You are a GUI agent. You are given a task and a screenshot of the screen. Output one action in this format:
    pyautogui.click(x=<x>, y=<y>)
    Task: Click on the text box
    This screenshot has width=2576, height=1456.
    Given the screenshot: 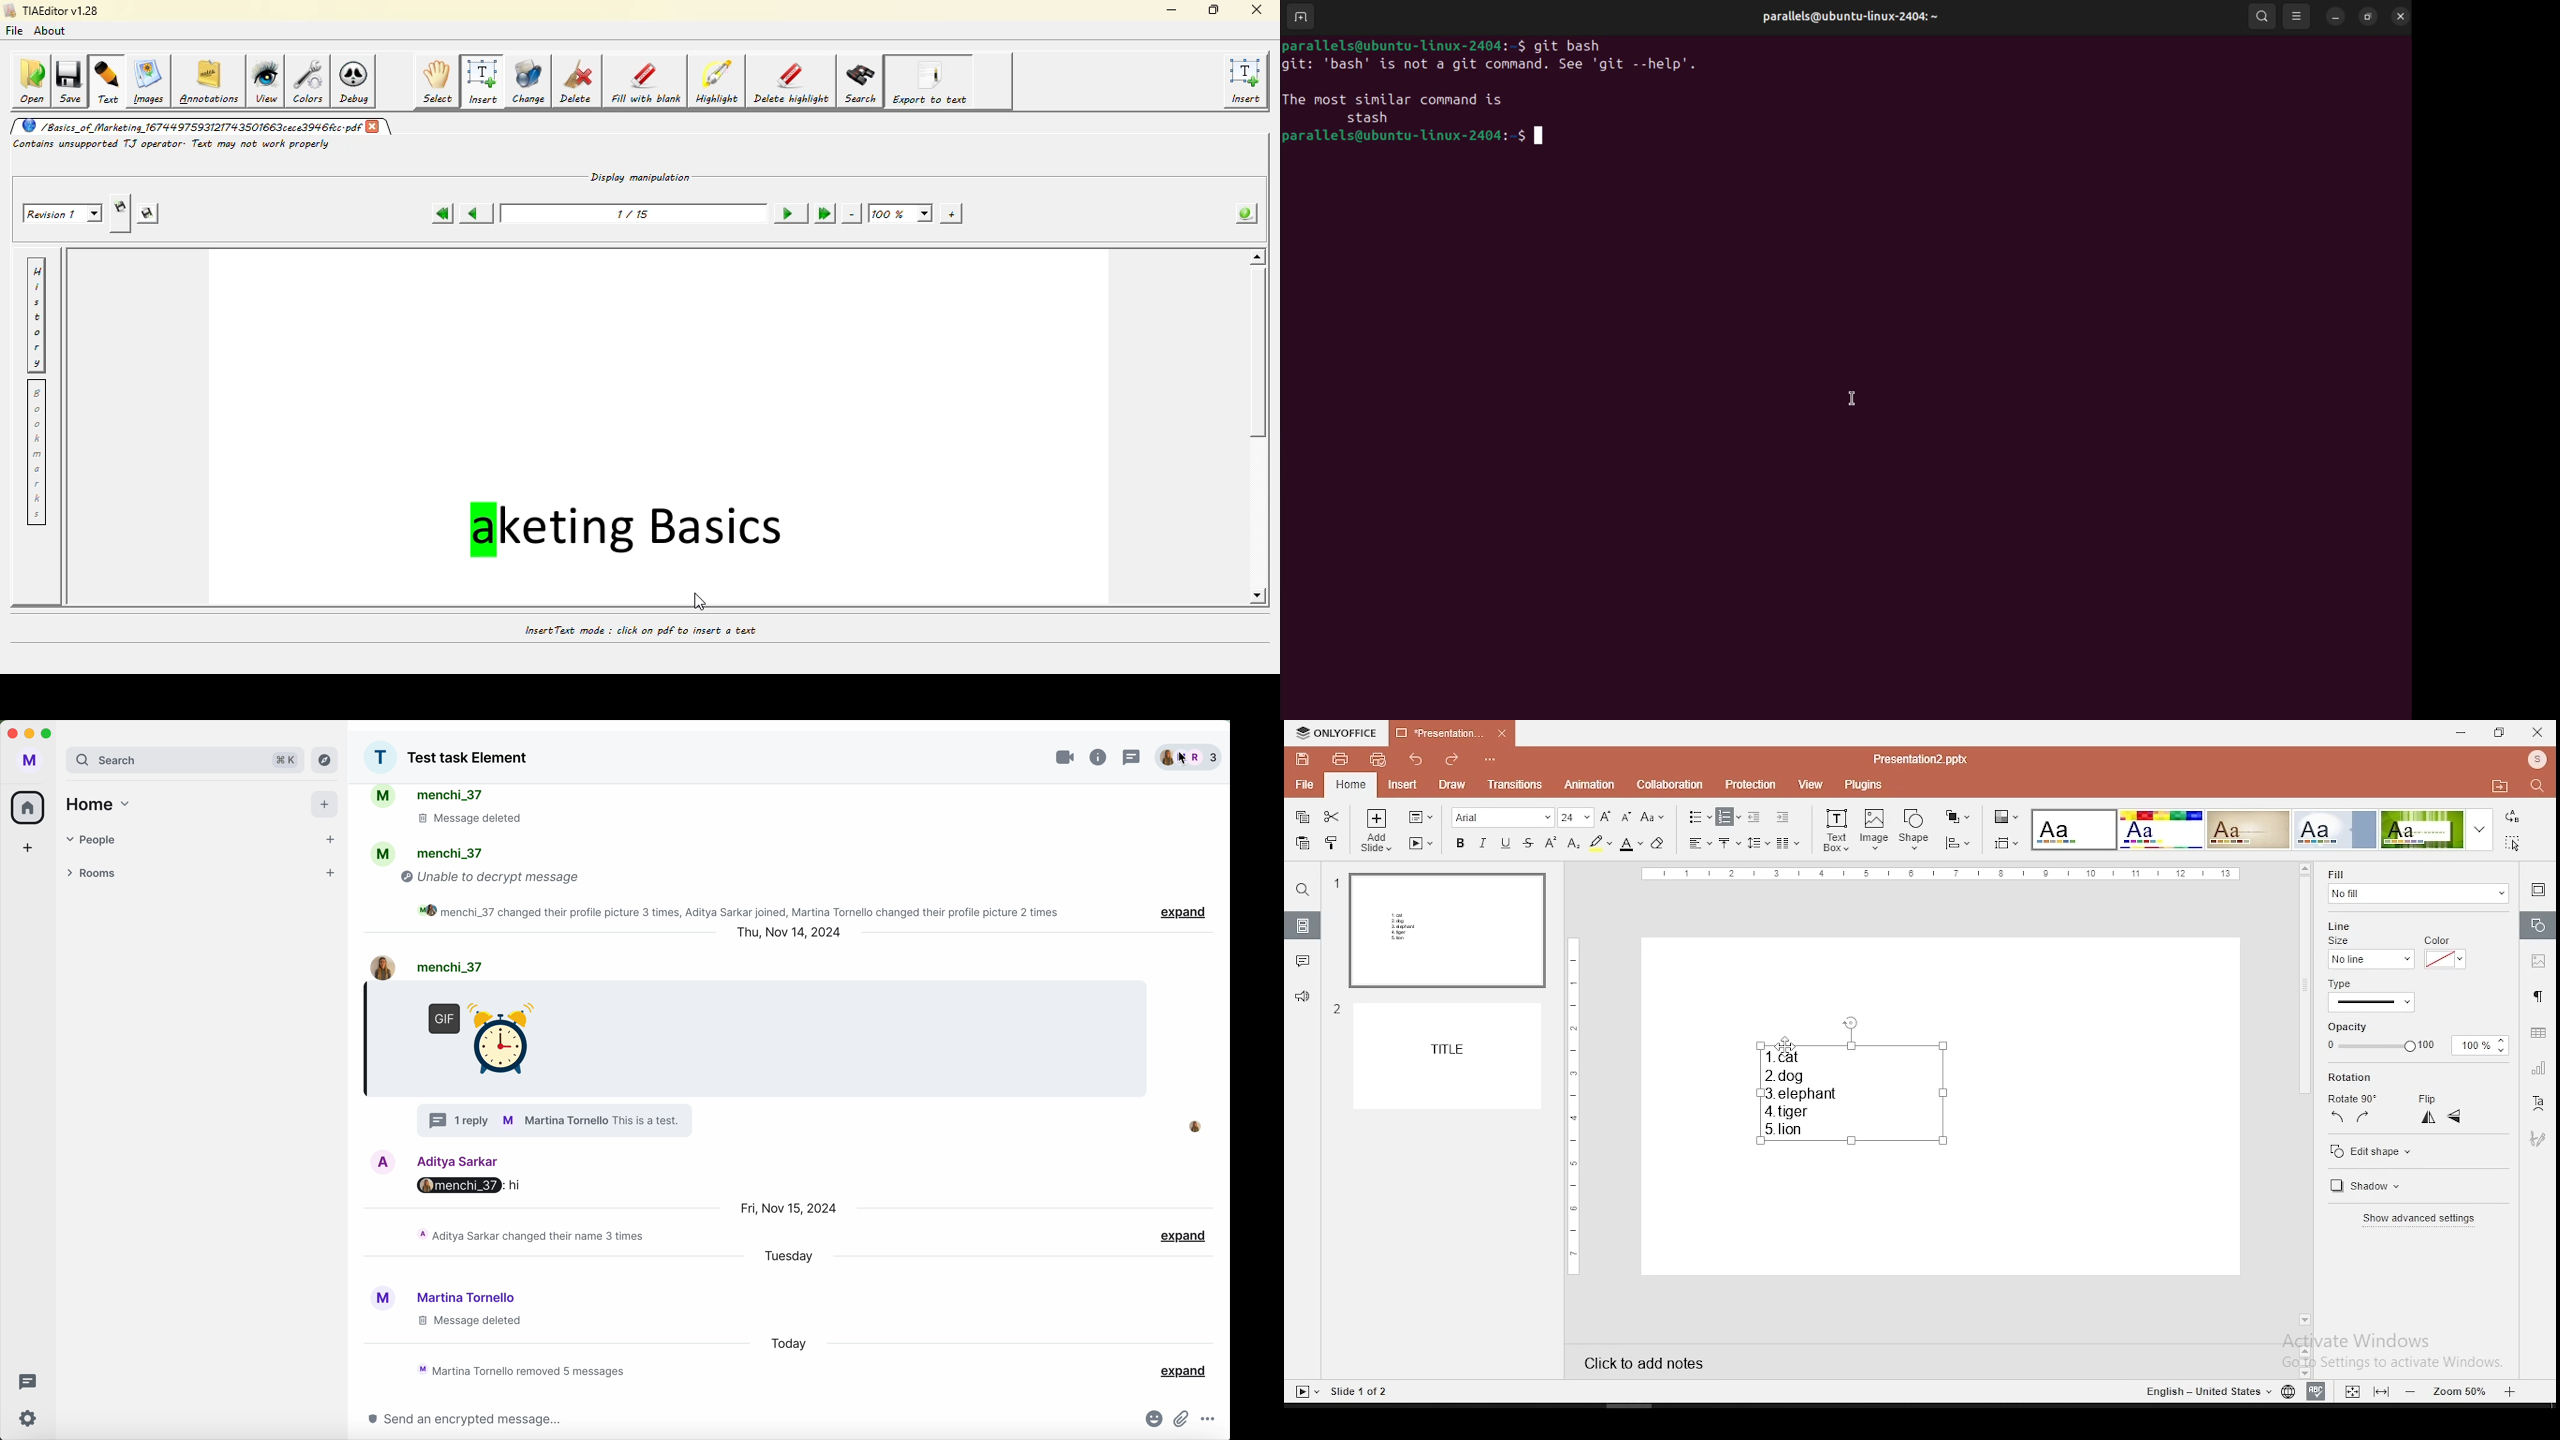 What is the action you would take?
    pyautogui.click(x=1835, y=831)
    